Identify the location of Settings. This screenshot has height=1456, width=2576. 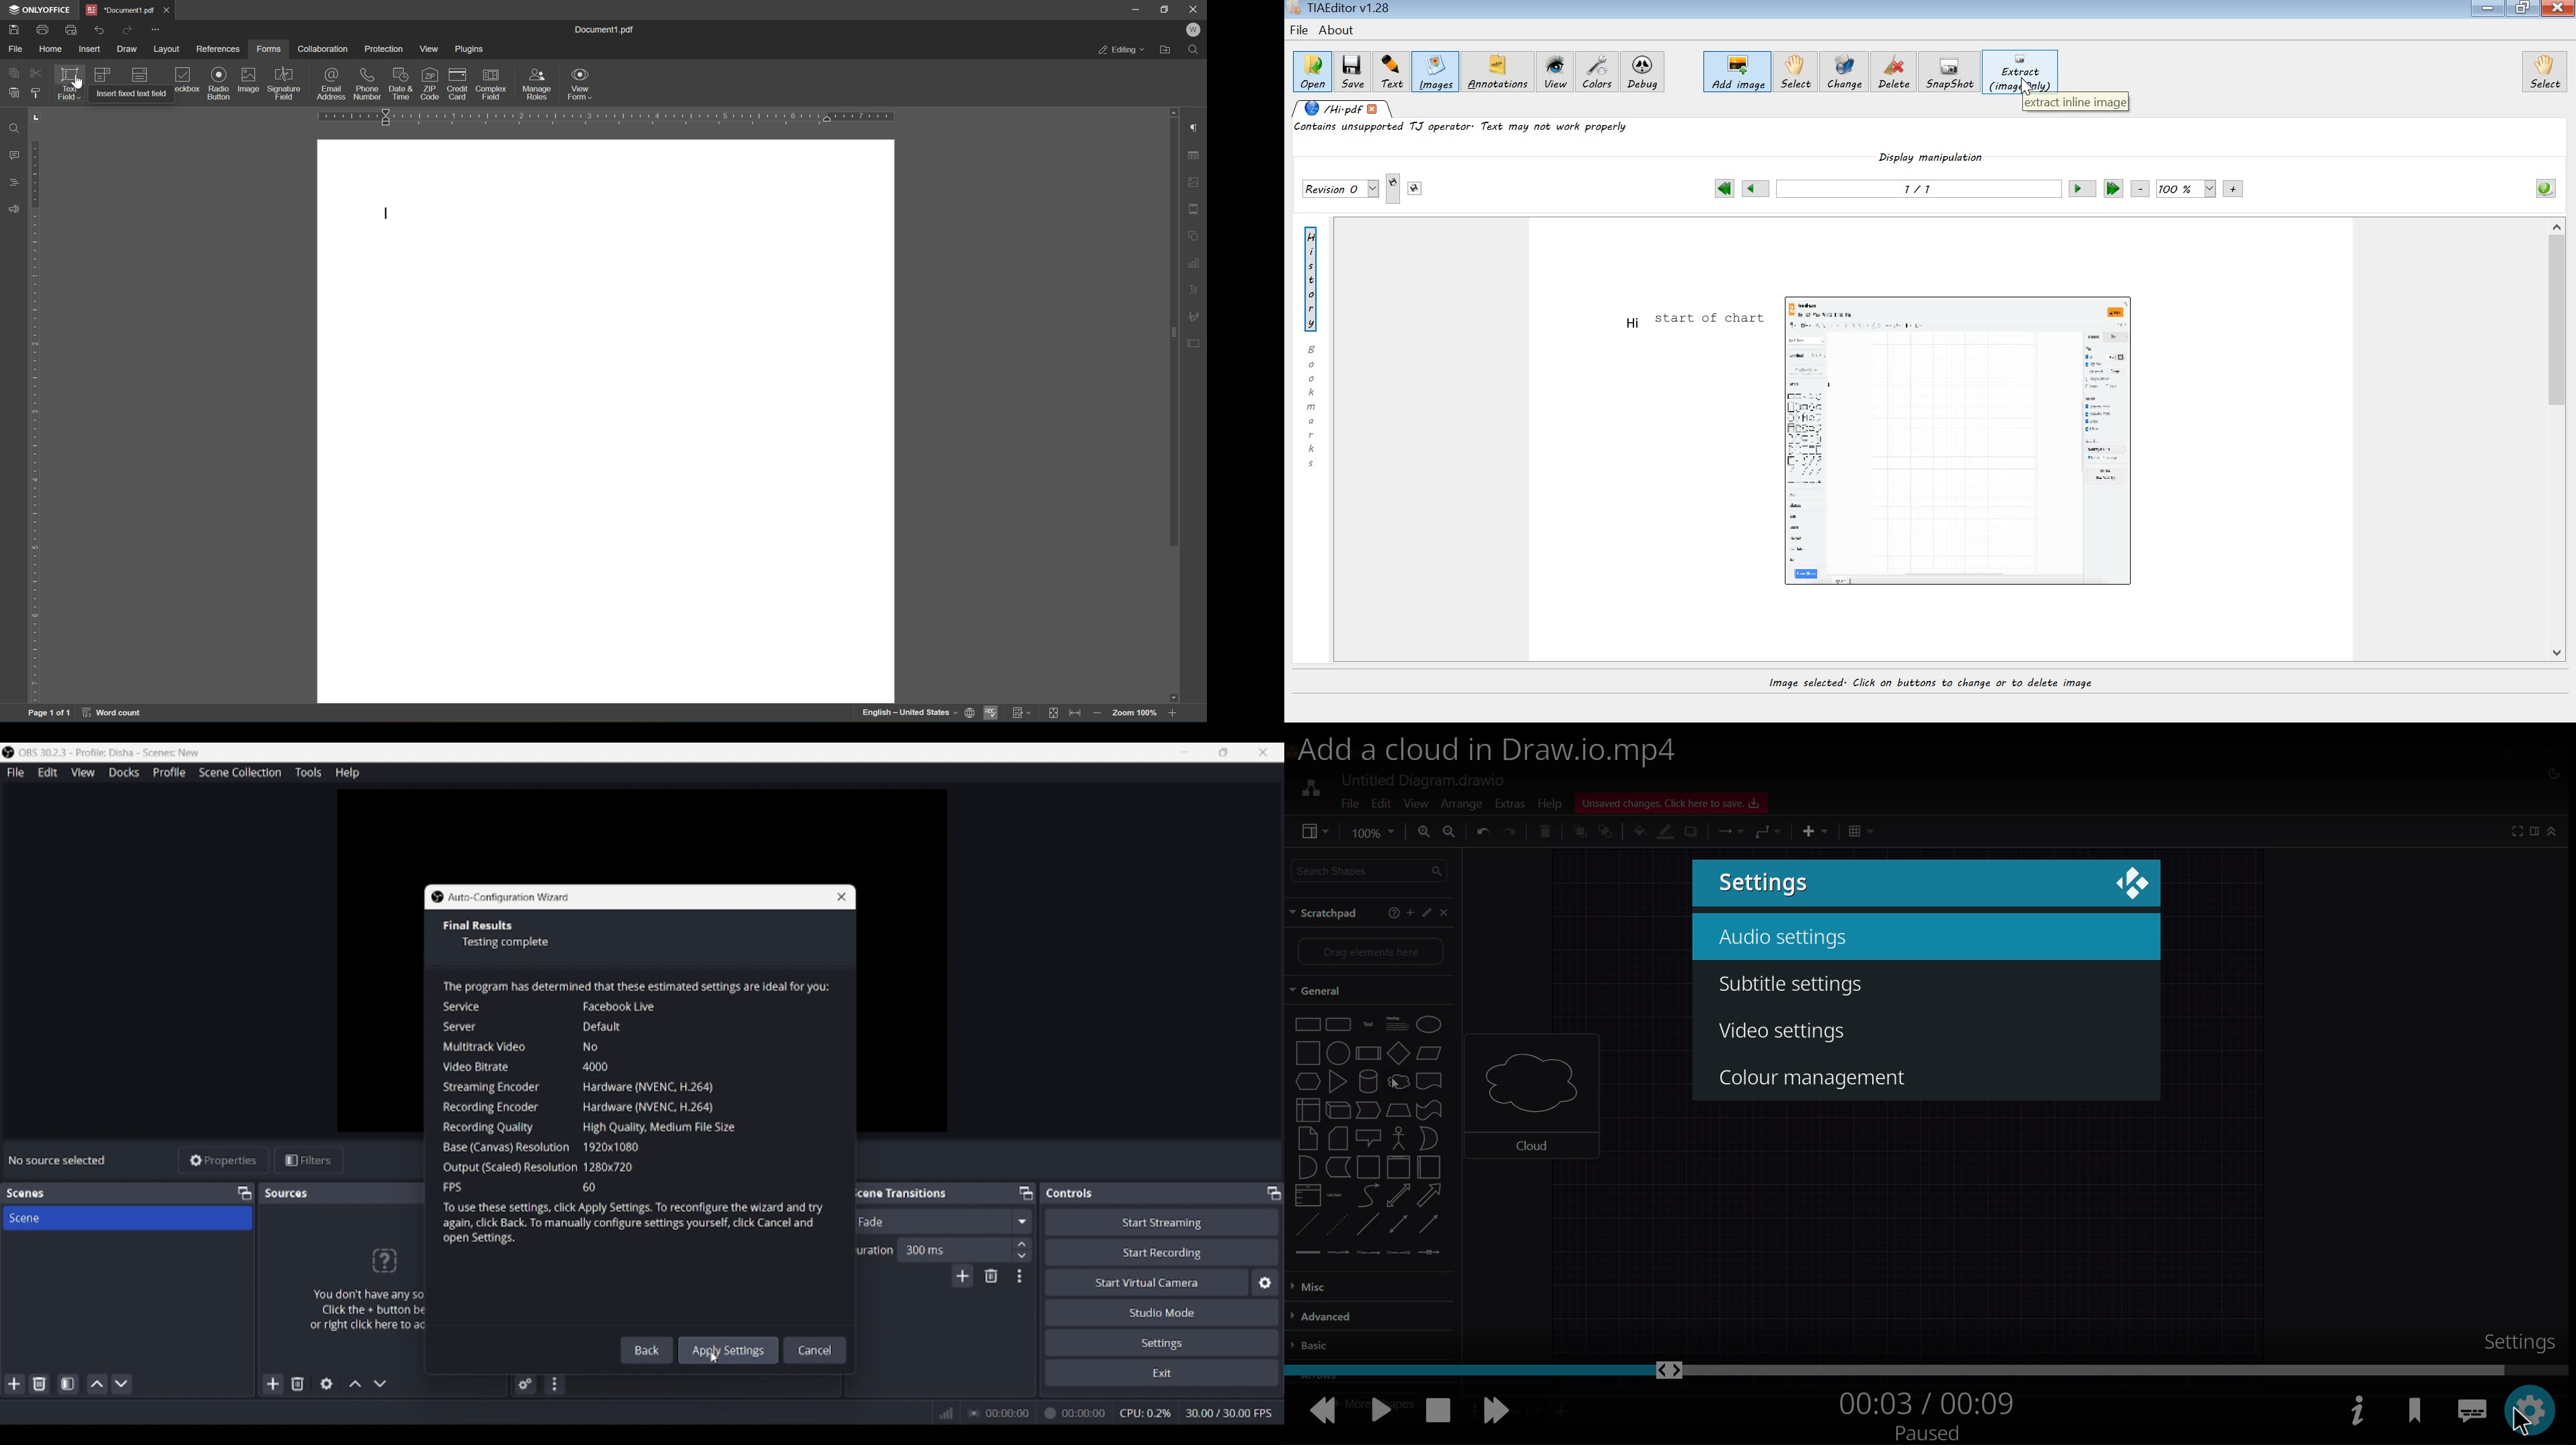
(2518, 1341).